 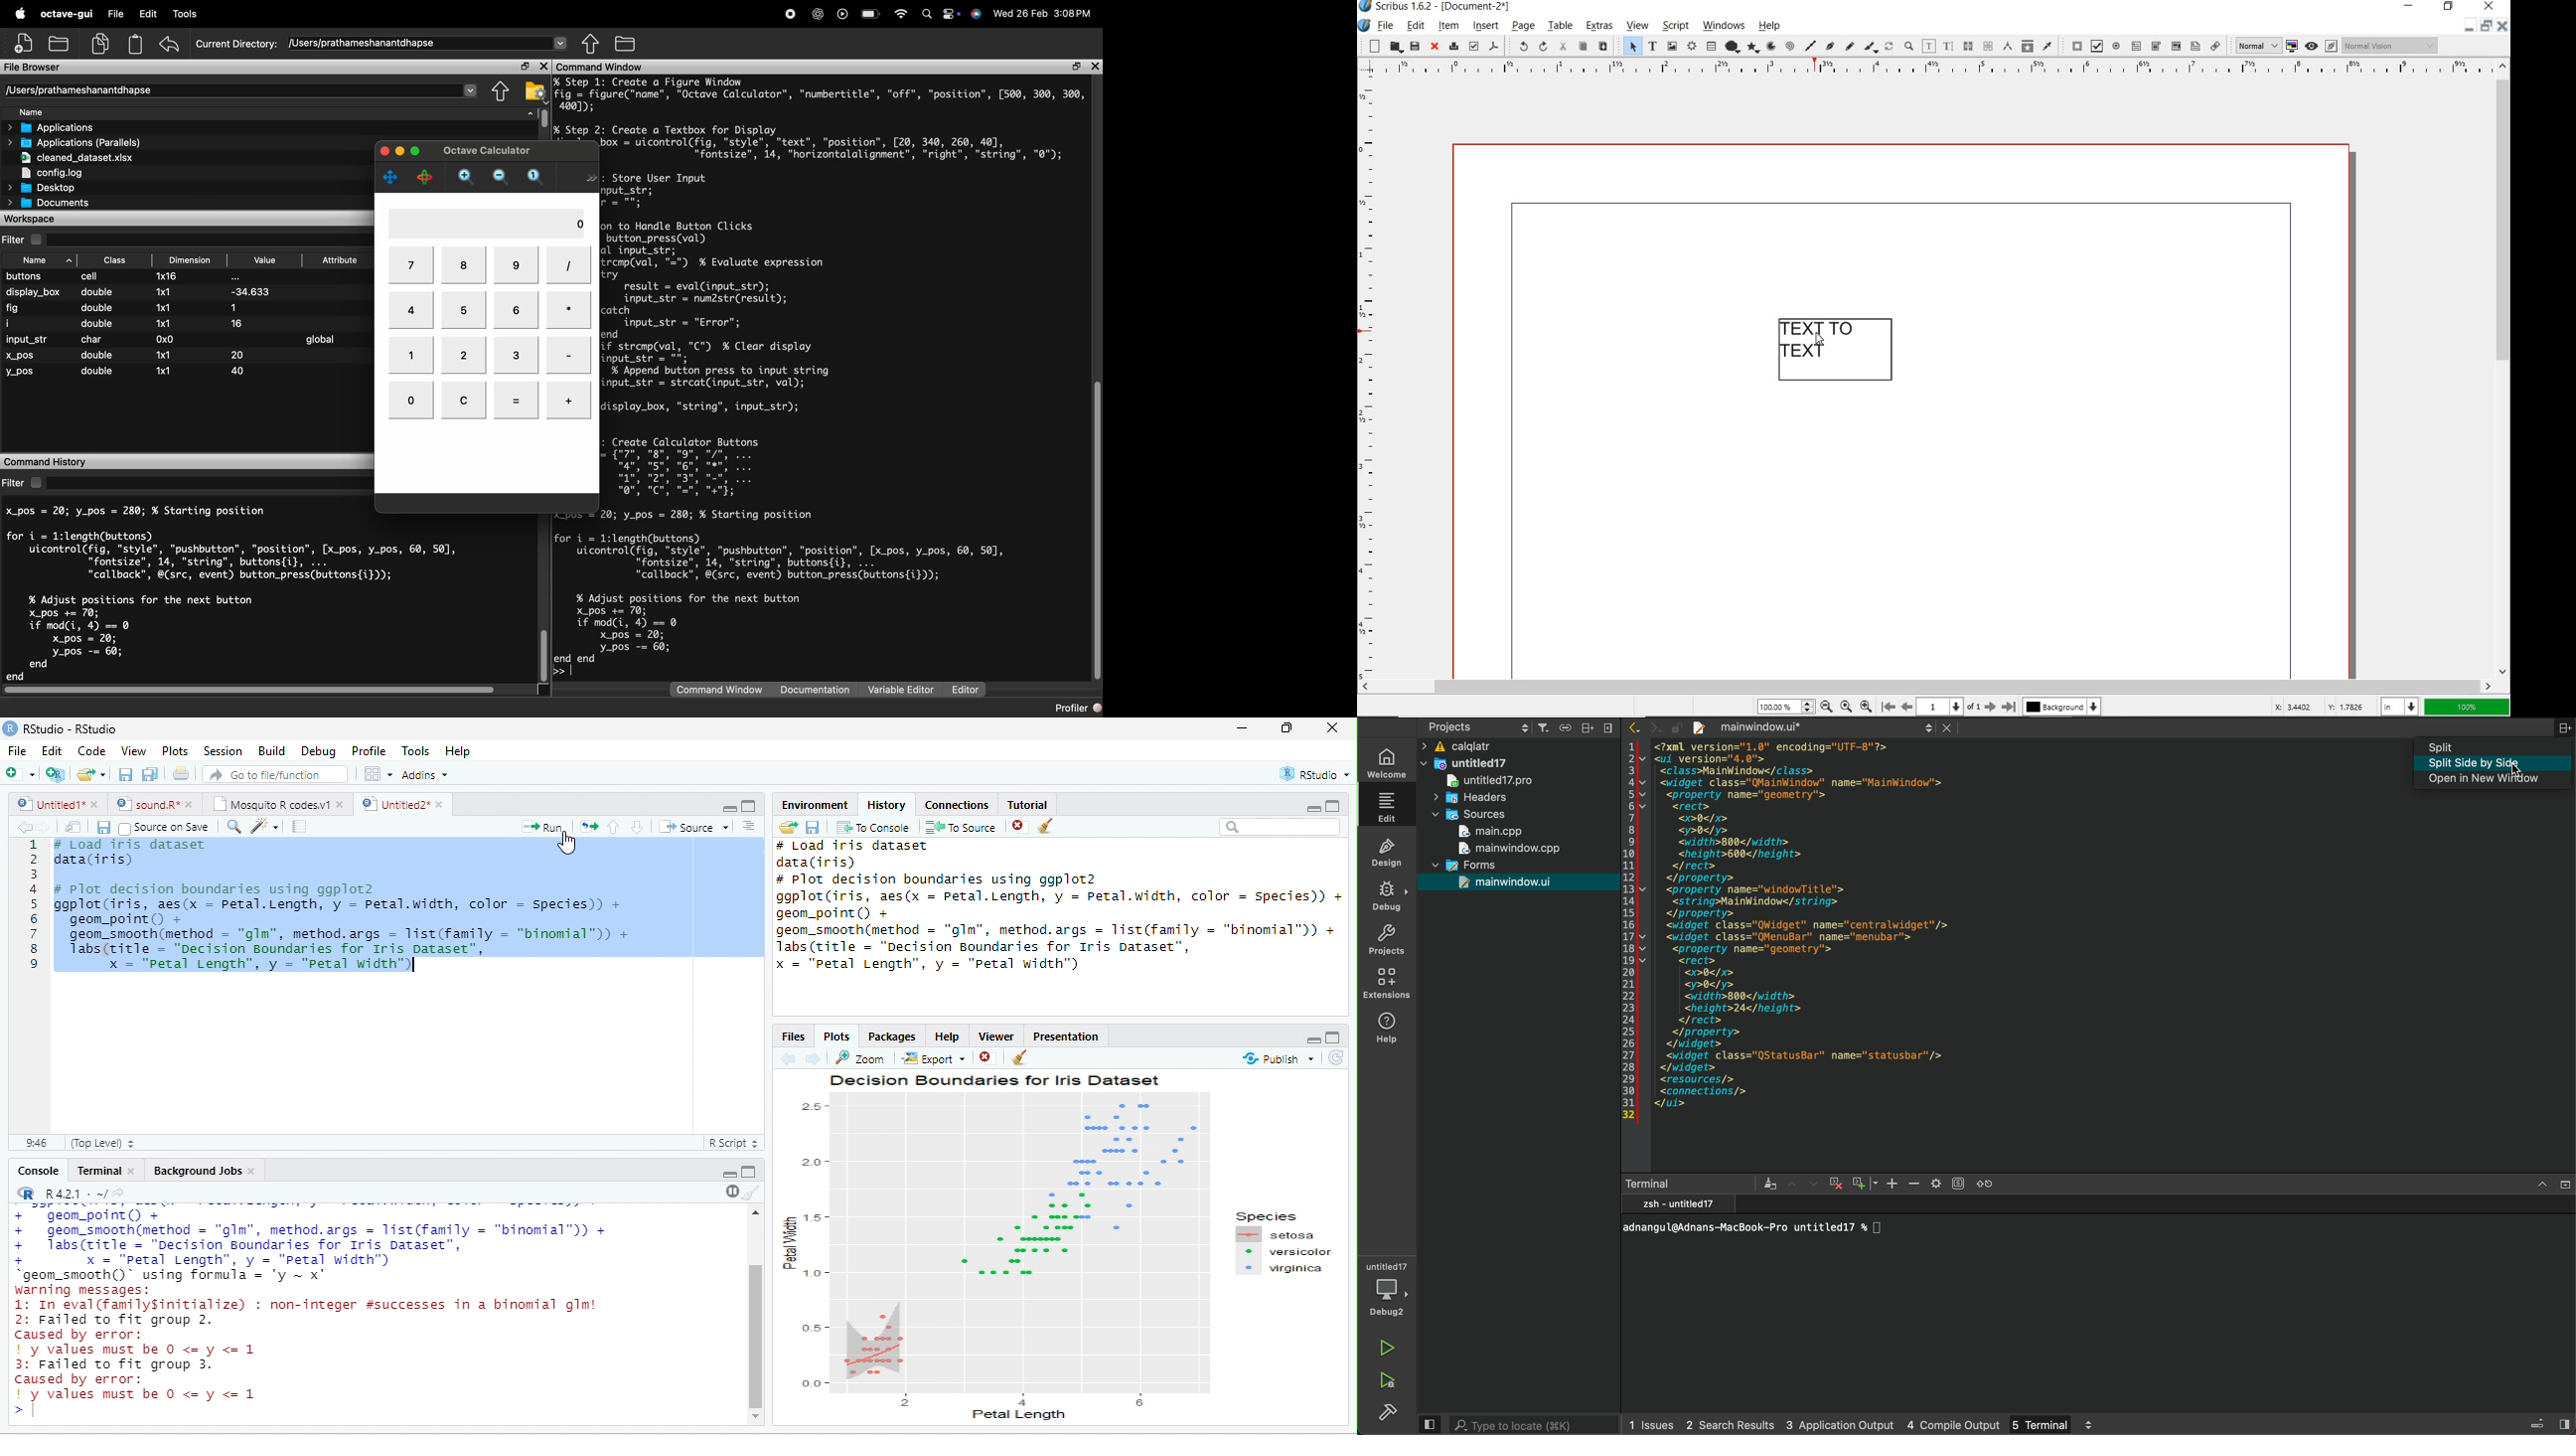 What do you see at coordinates (749, 826) in the screenshot?
I see `options` at bounding box center [749, 826].